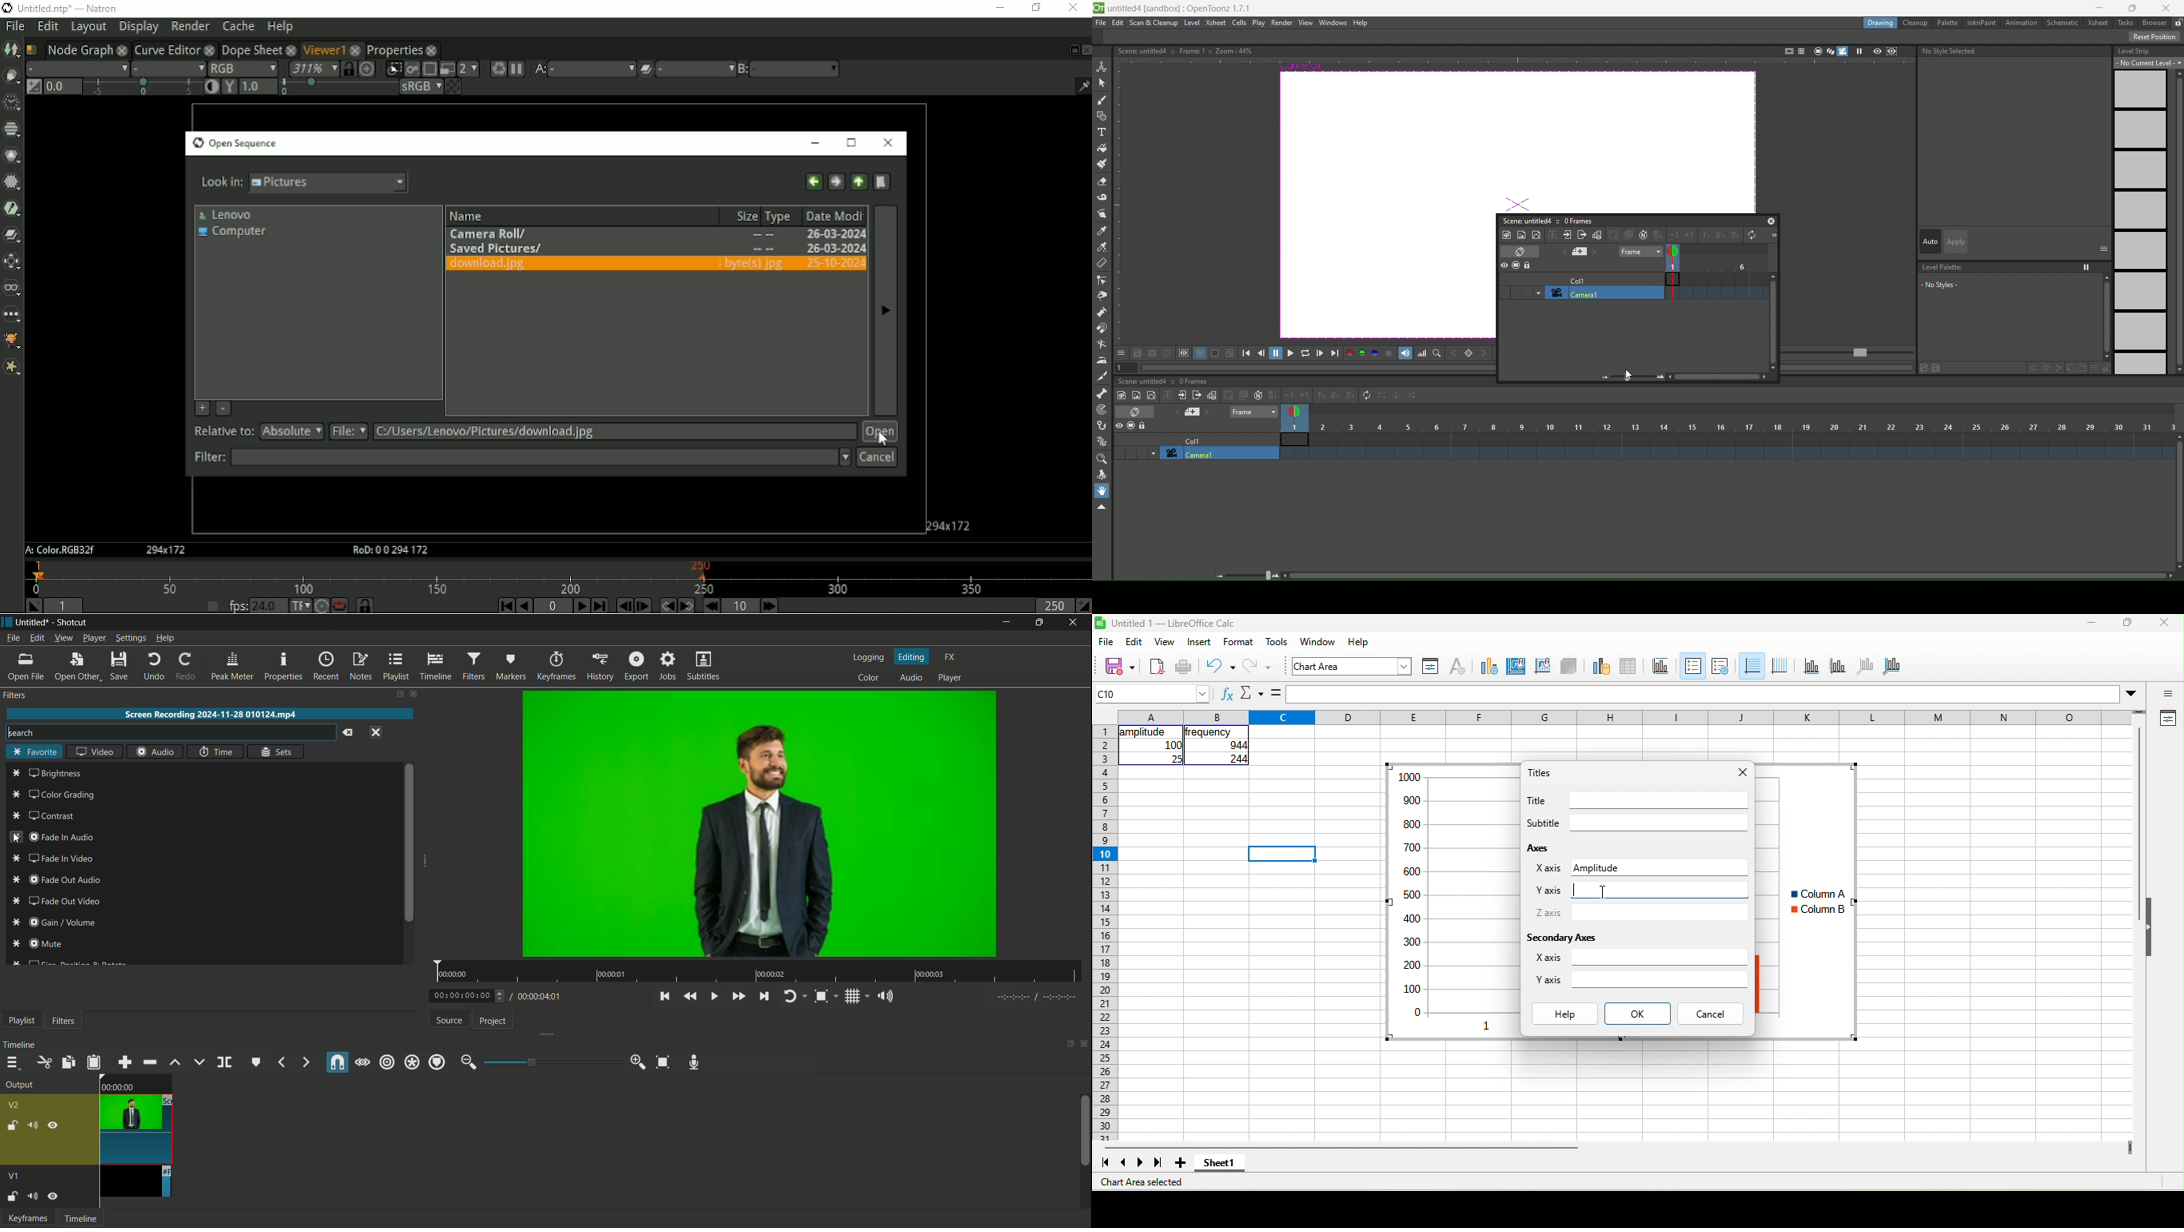 The height and width of the screenshot is (1232, 2184). Describe the element at coordinates (10, 1063) in the screenshot. I see `timeline menu` at that location.